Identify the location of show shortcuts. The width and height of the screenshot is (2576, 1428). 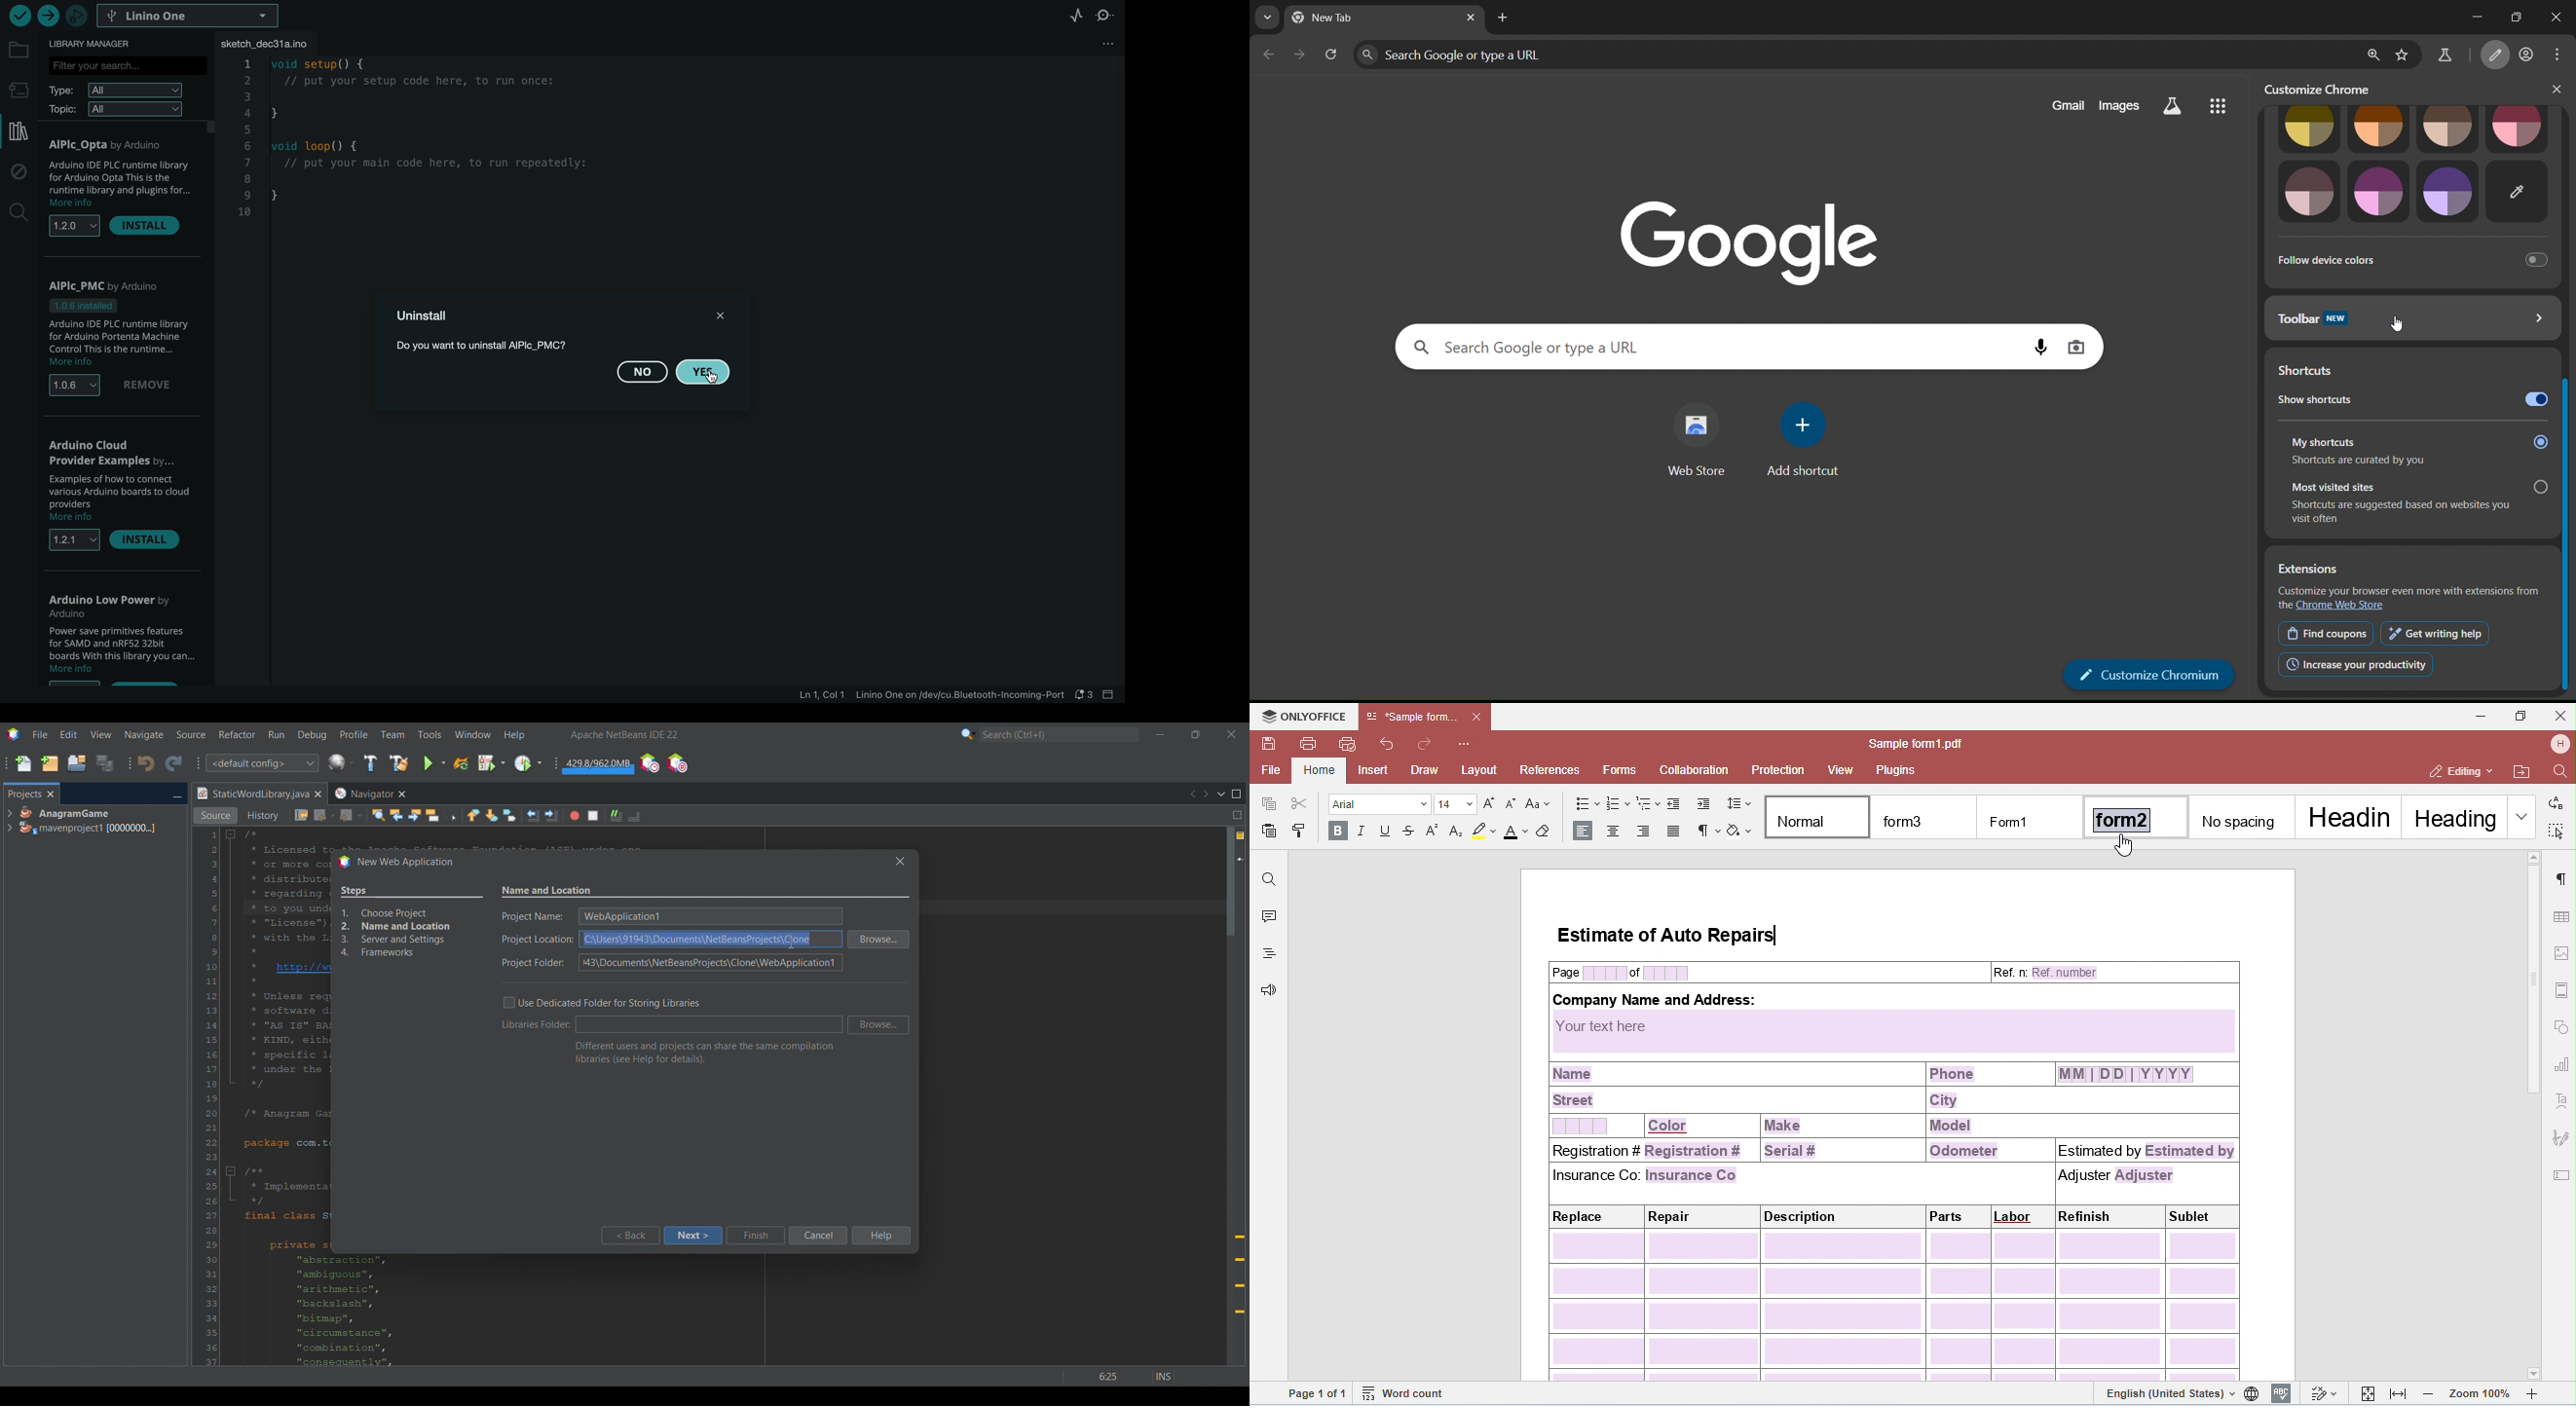
(2407, 399).